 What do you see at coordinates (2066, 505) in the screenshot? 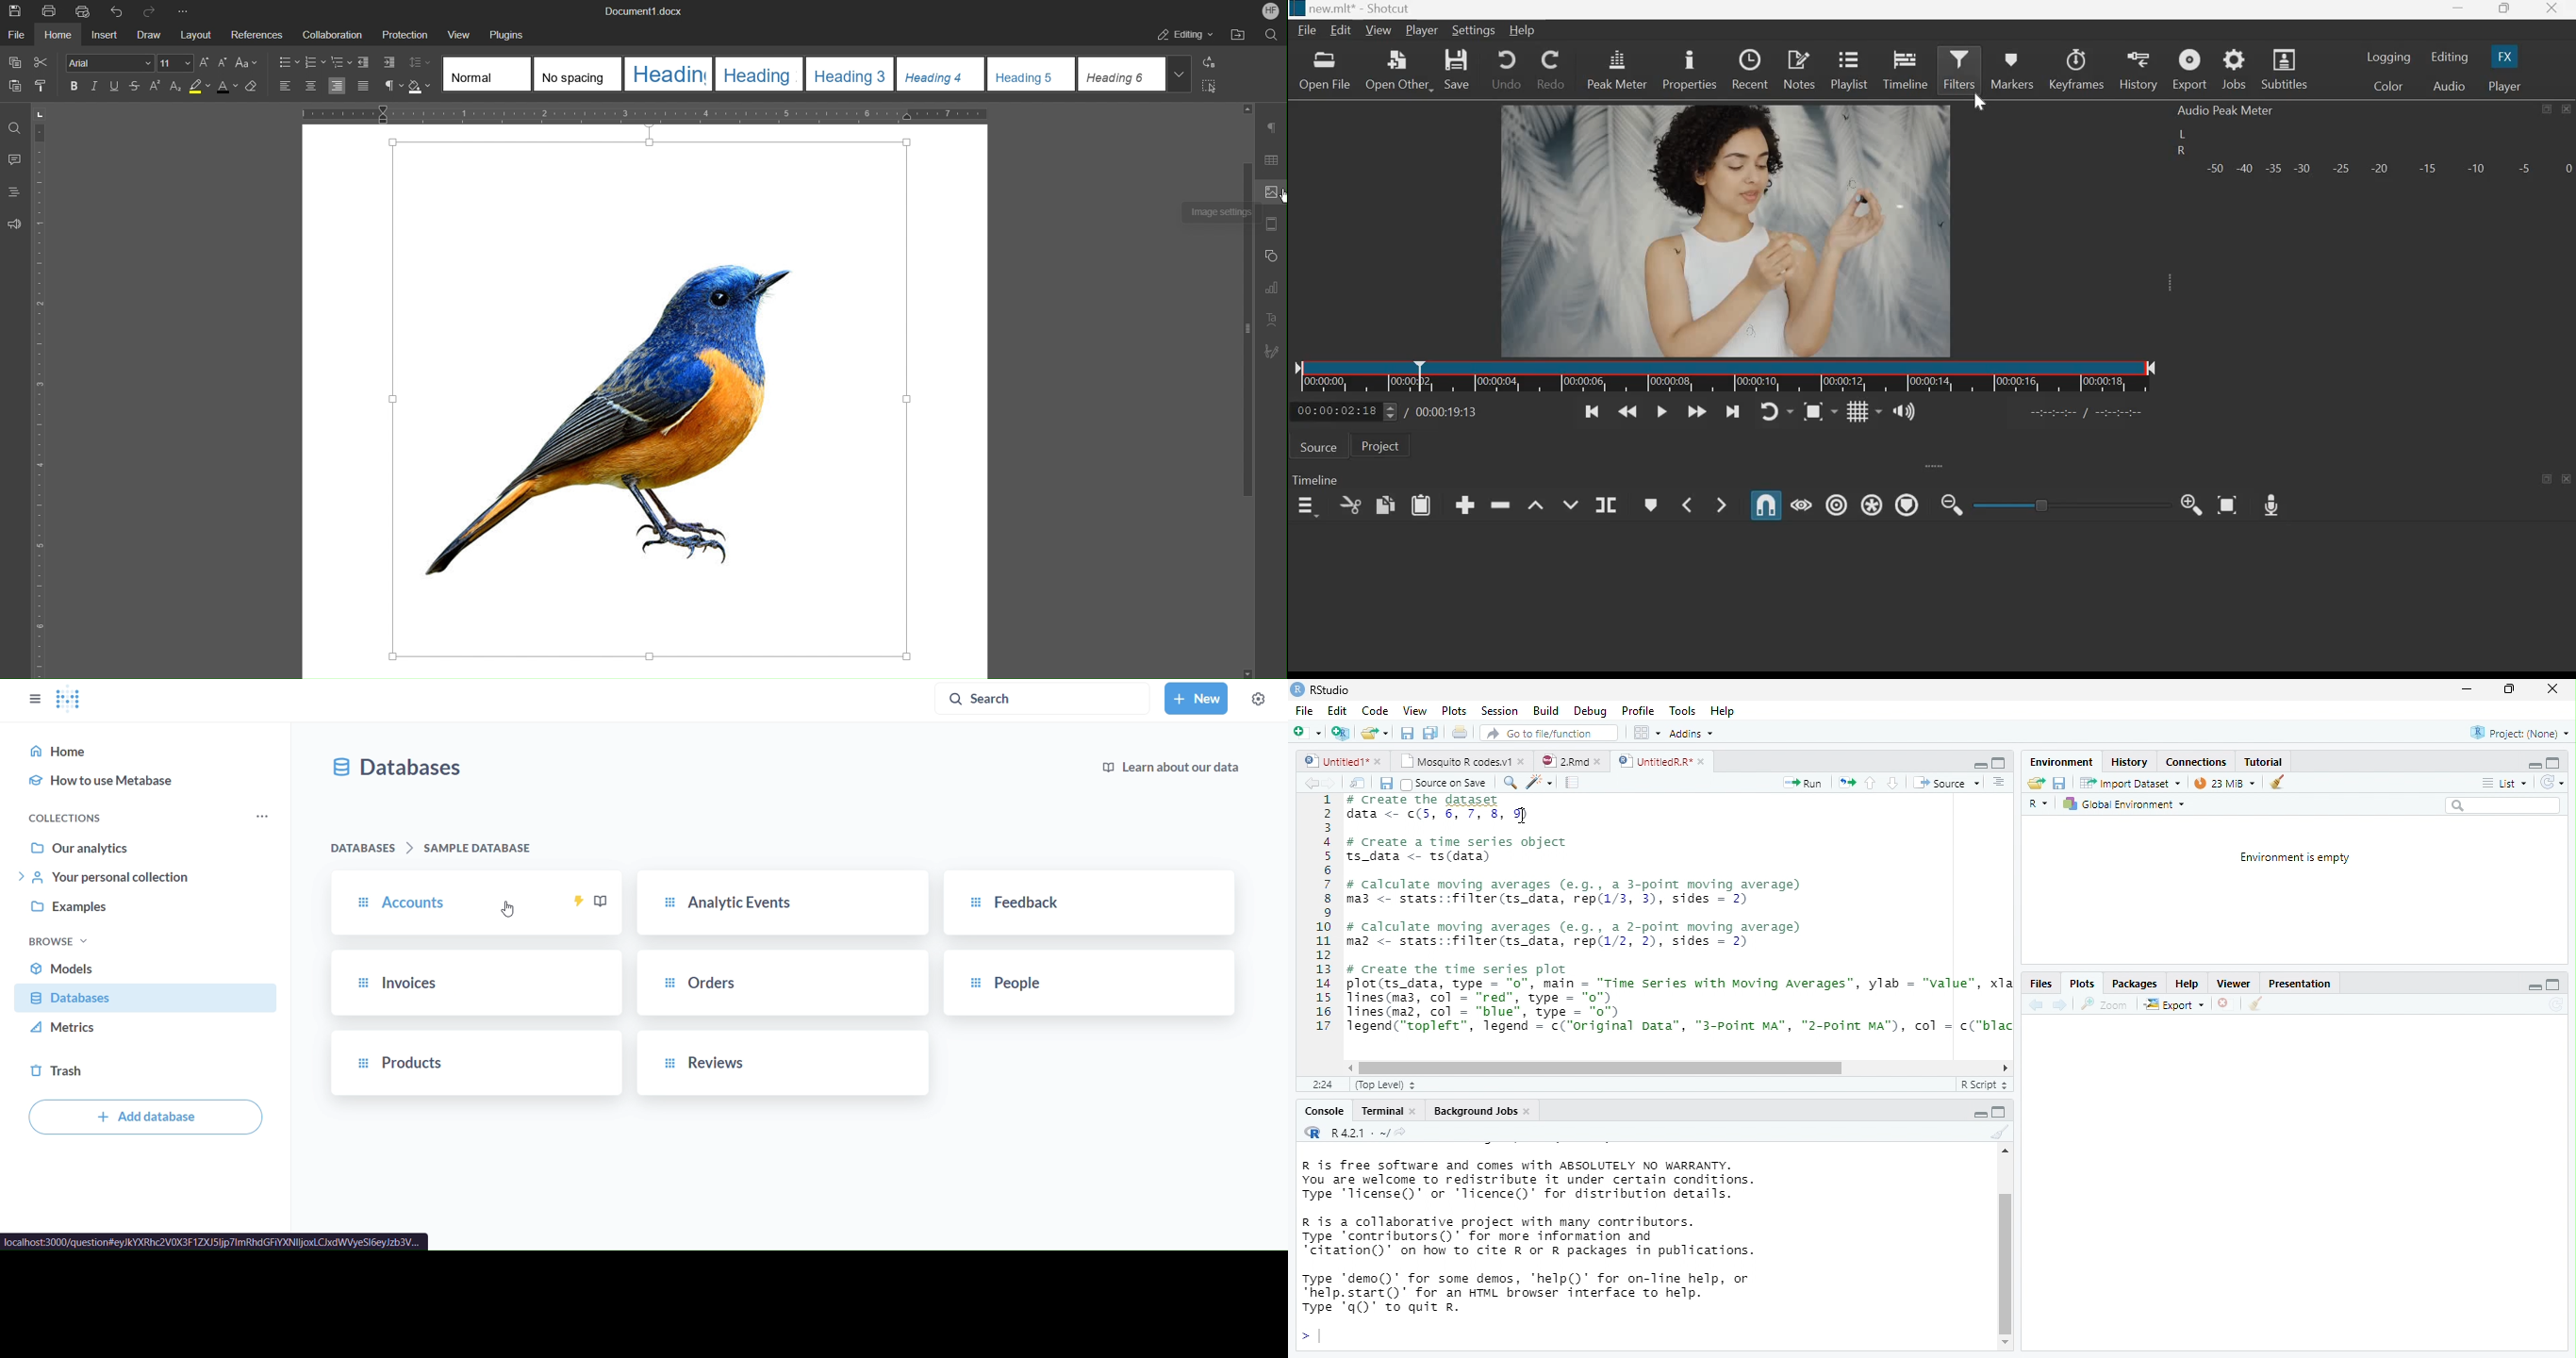
I see `zoom slider` at bounding box center [2066, 505].